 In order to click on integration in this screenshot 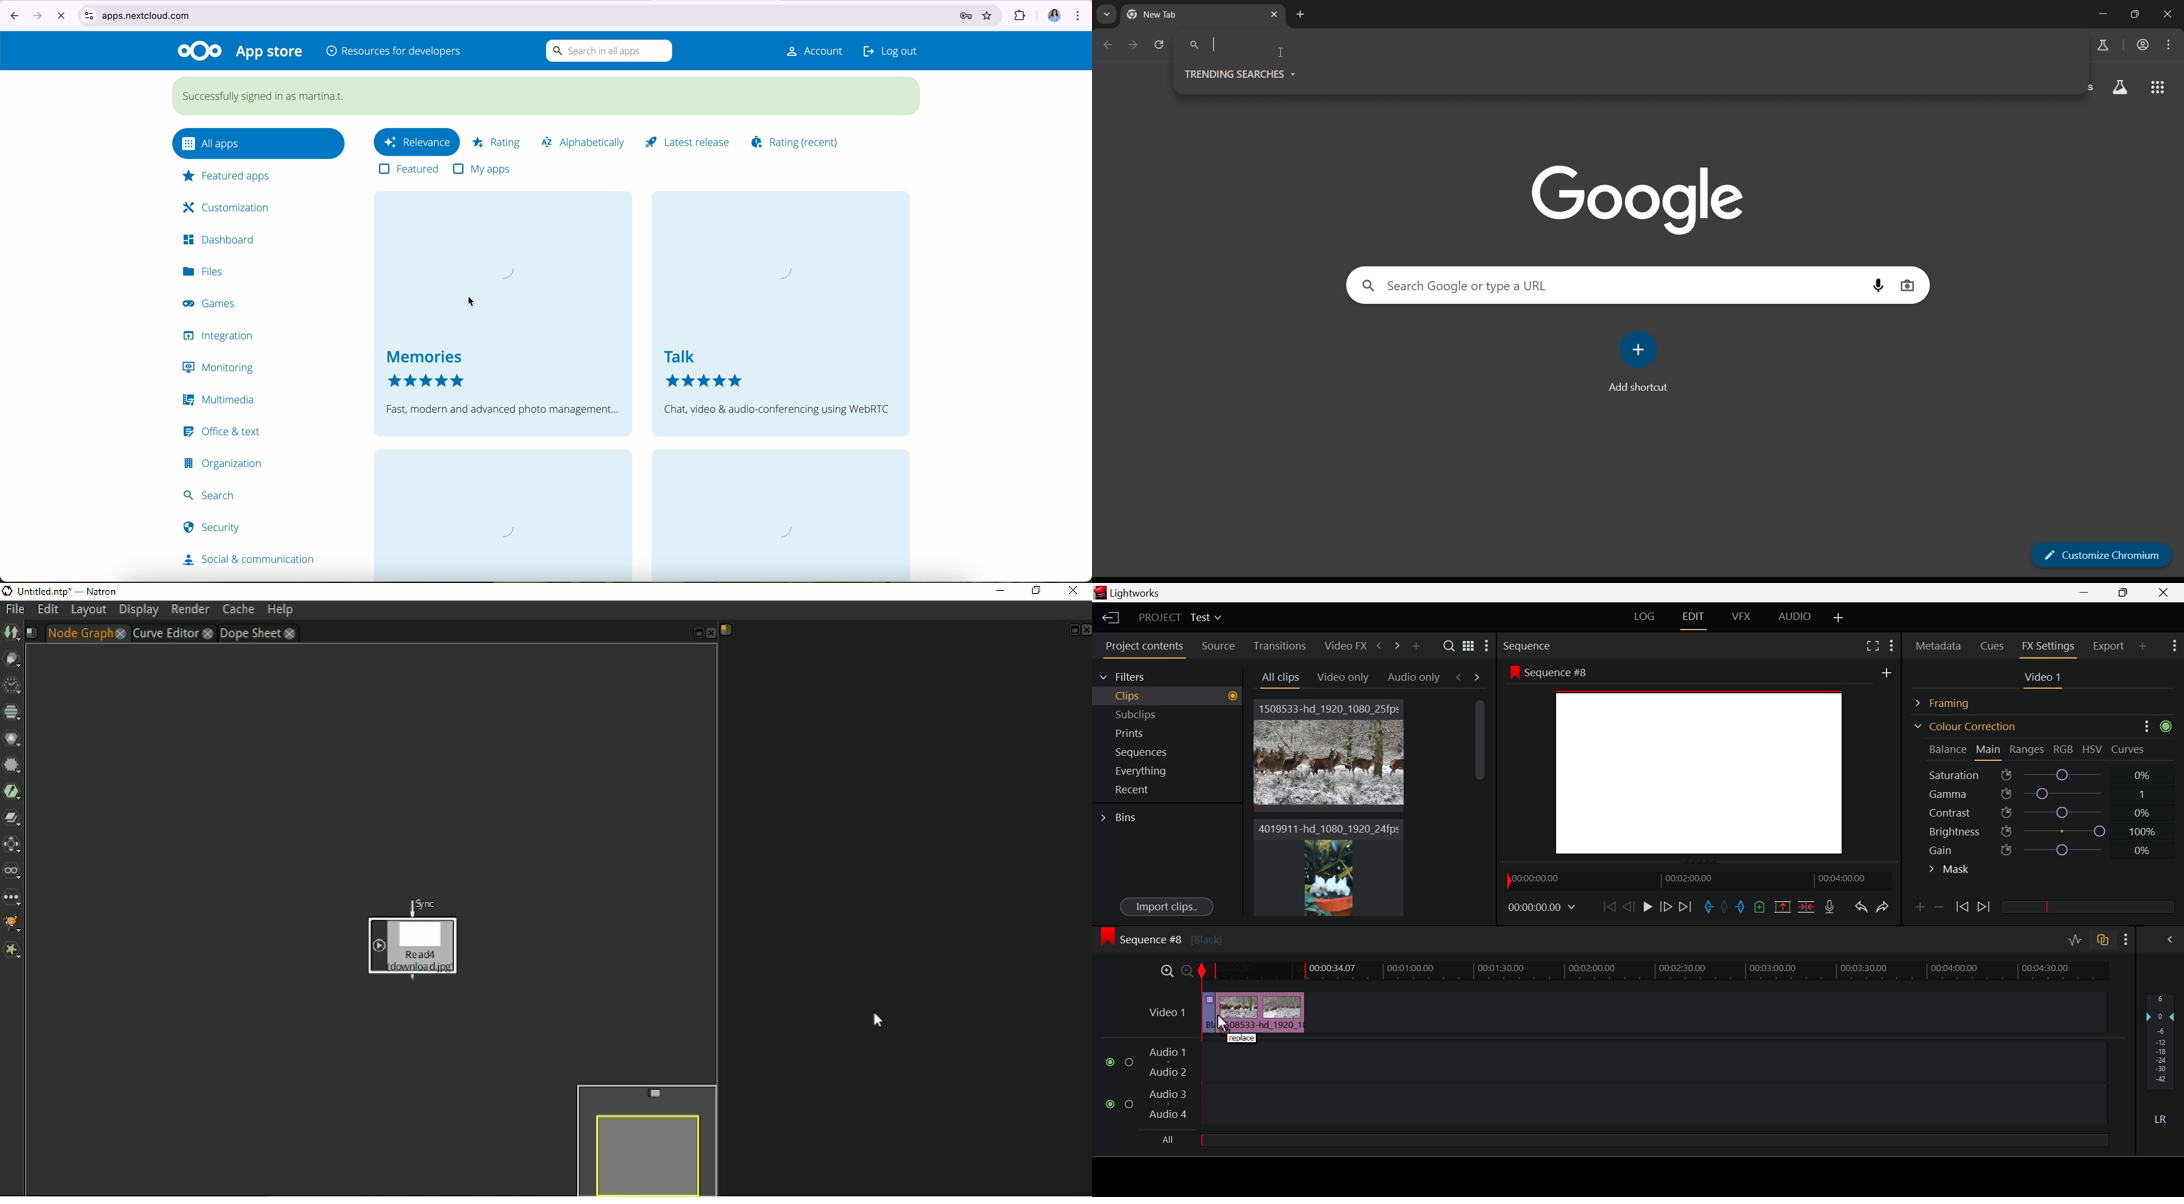, I will do `click(222, 336)`.